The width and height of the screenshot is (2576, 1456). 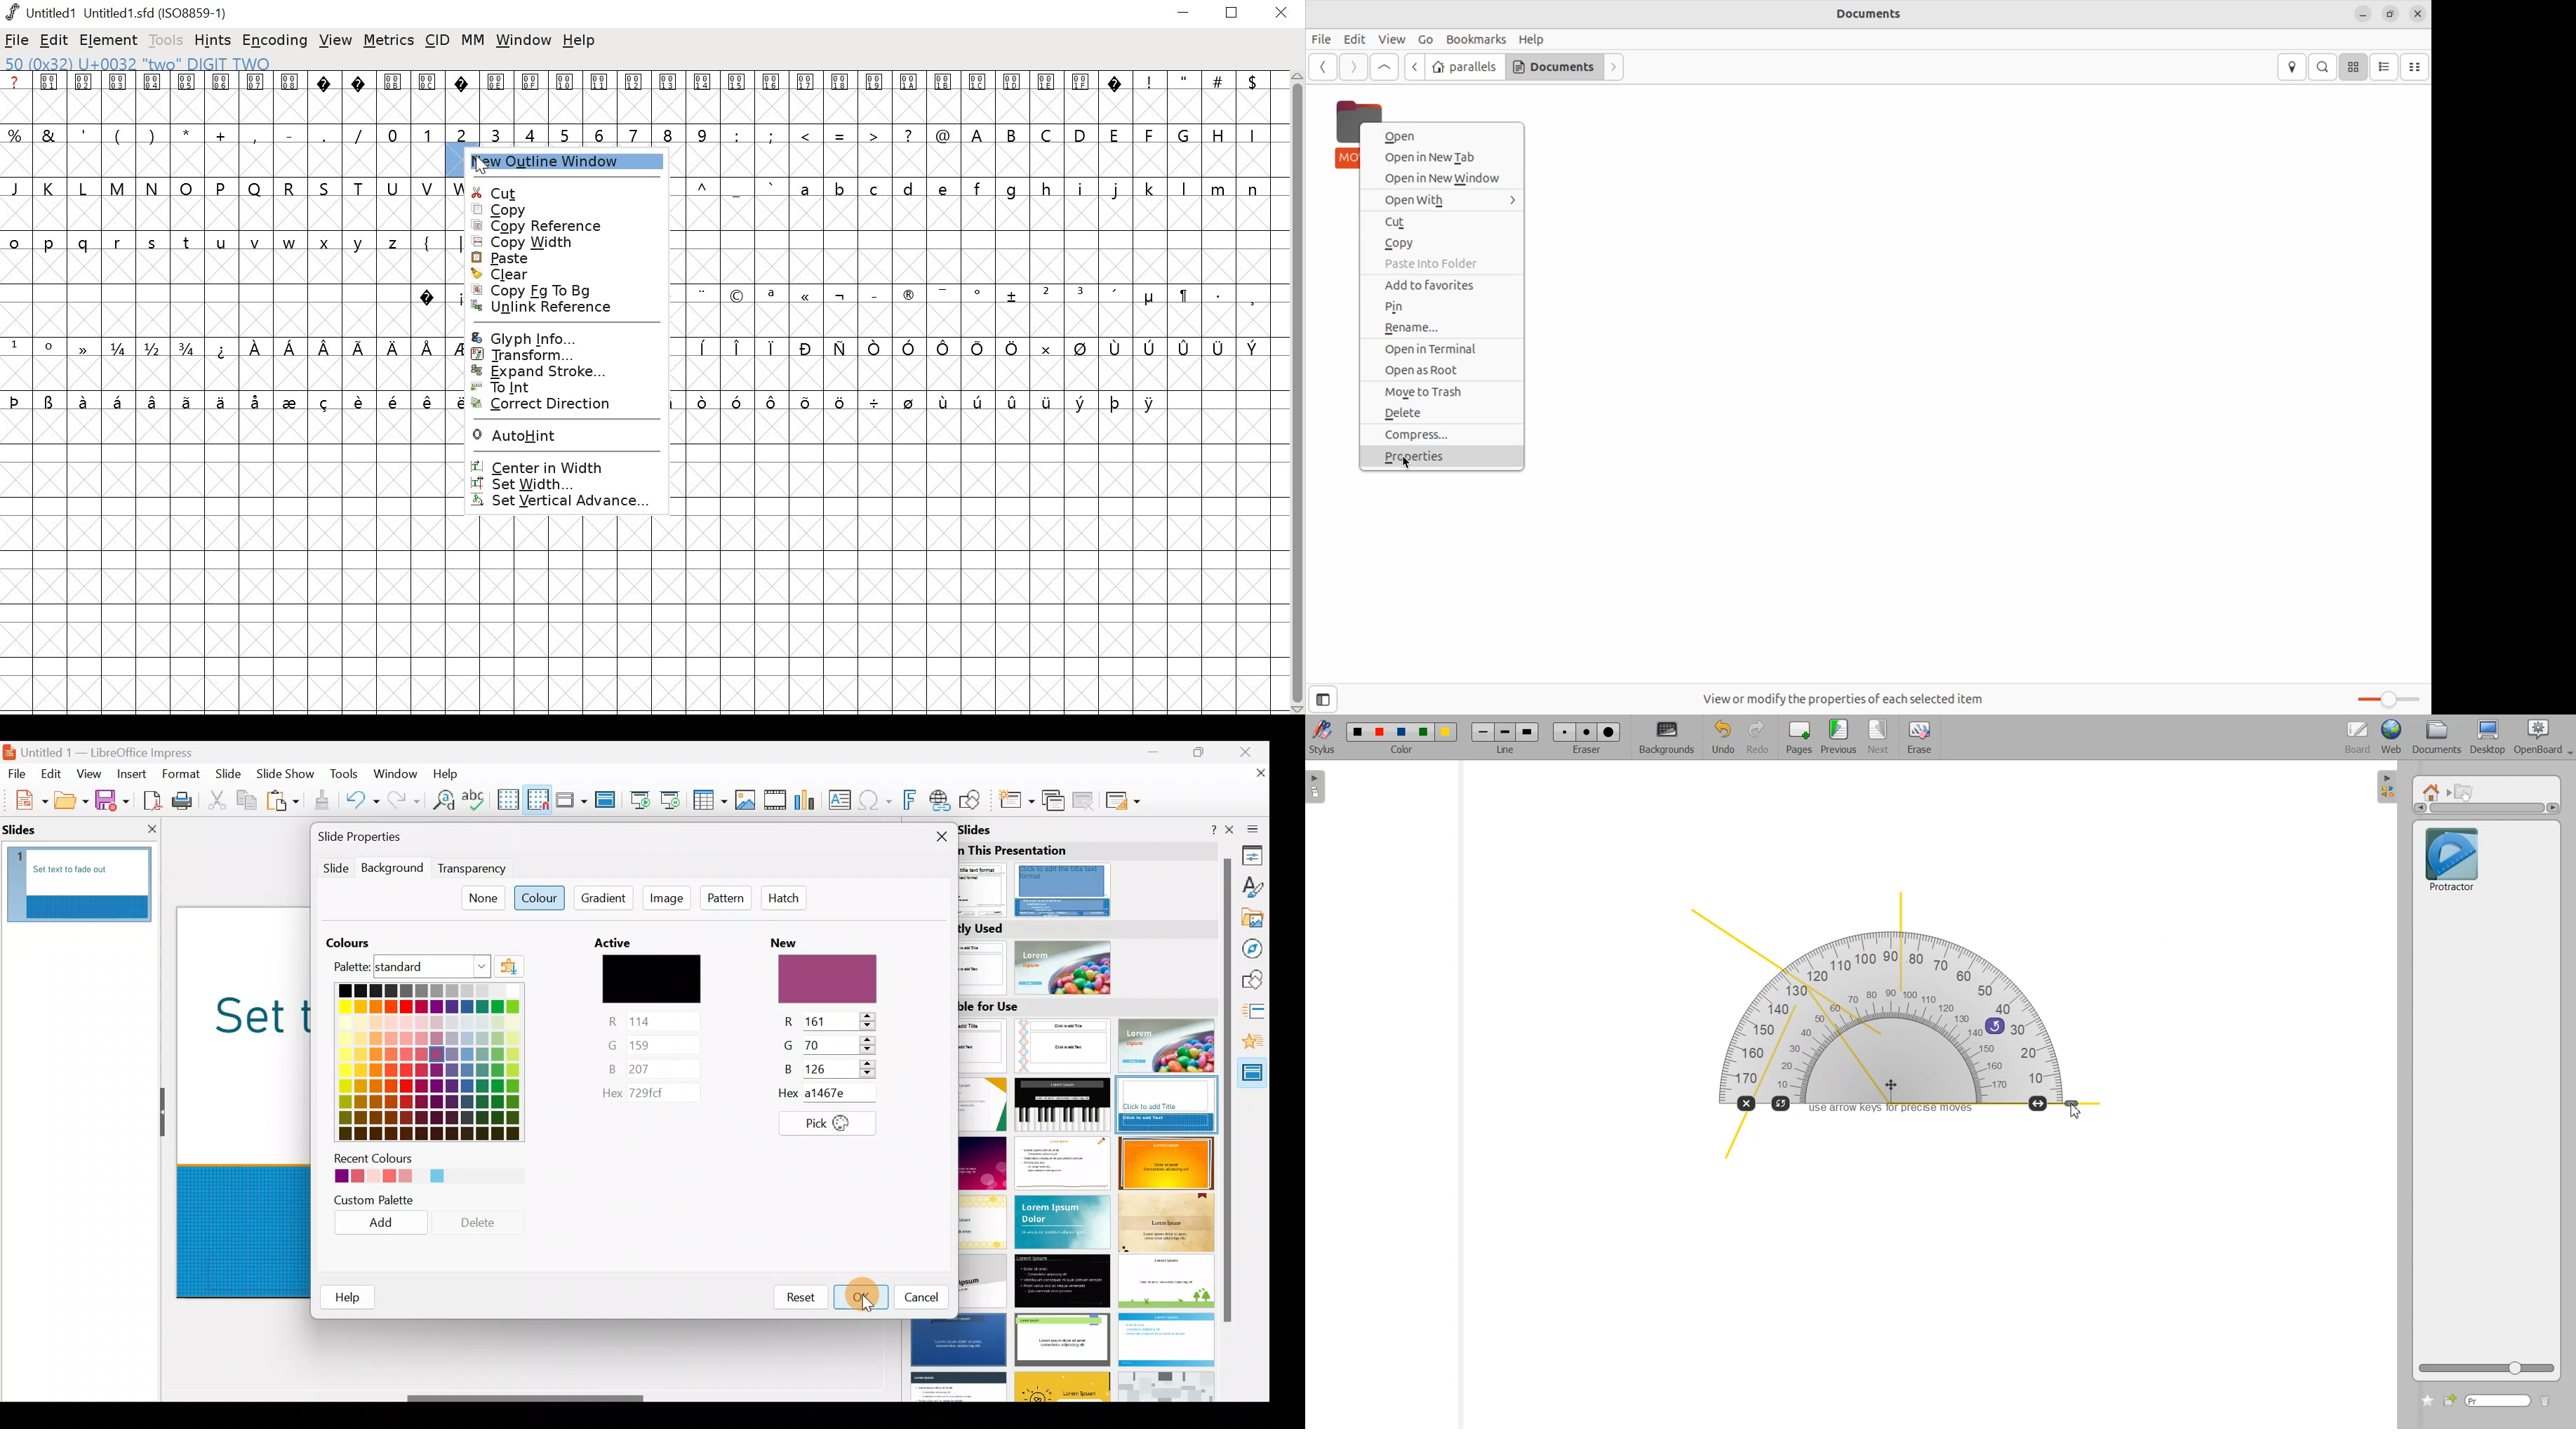 I want to click on side bar, so click(x=1323, y=701).